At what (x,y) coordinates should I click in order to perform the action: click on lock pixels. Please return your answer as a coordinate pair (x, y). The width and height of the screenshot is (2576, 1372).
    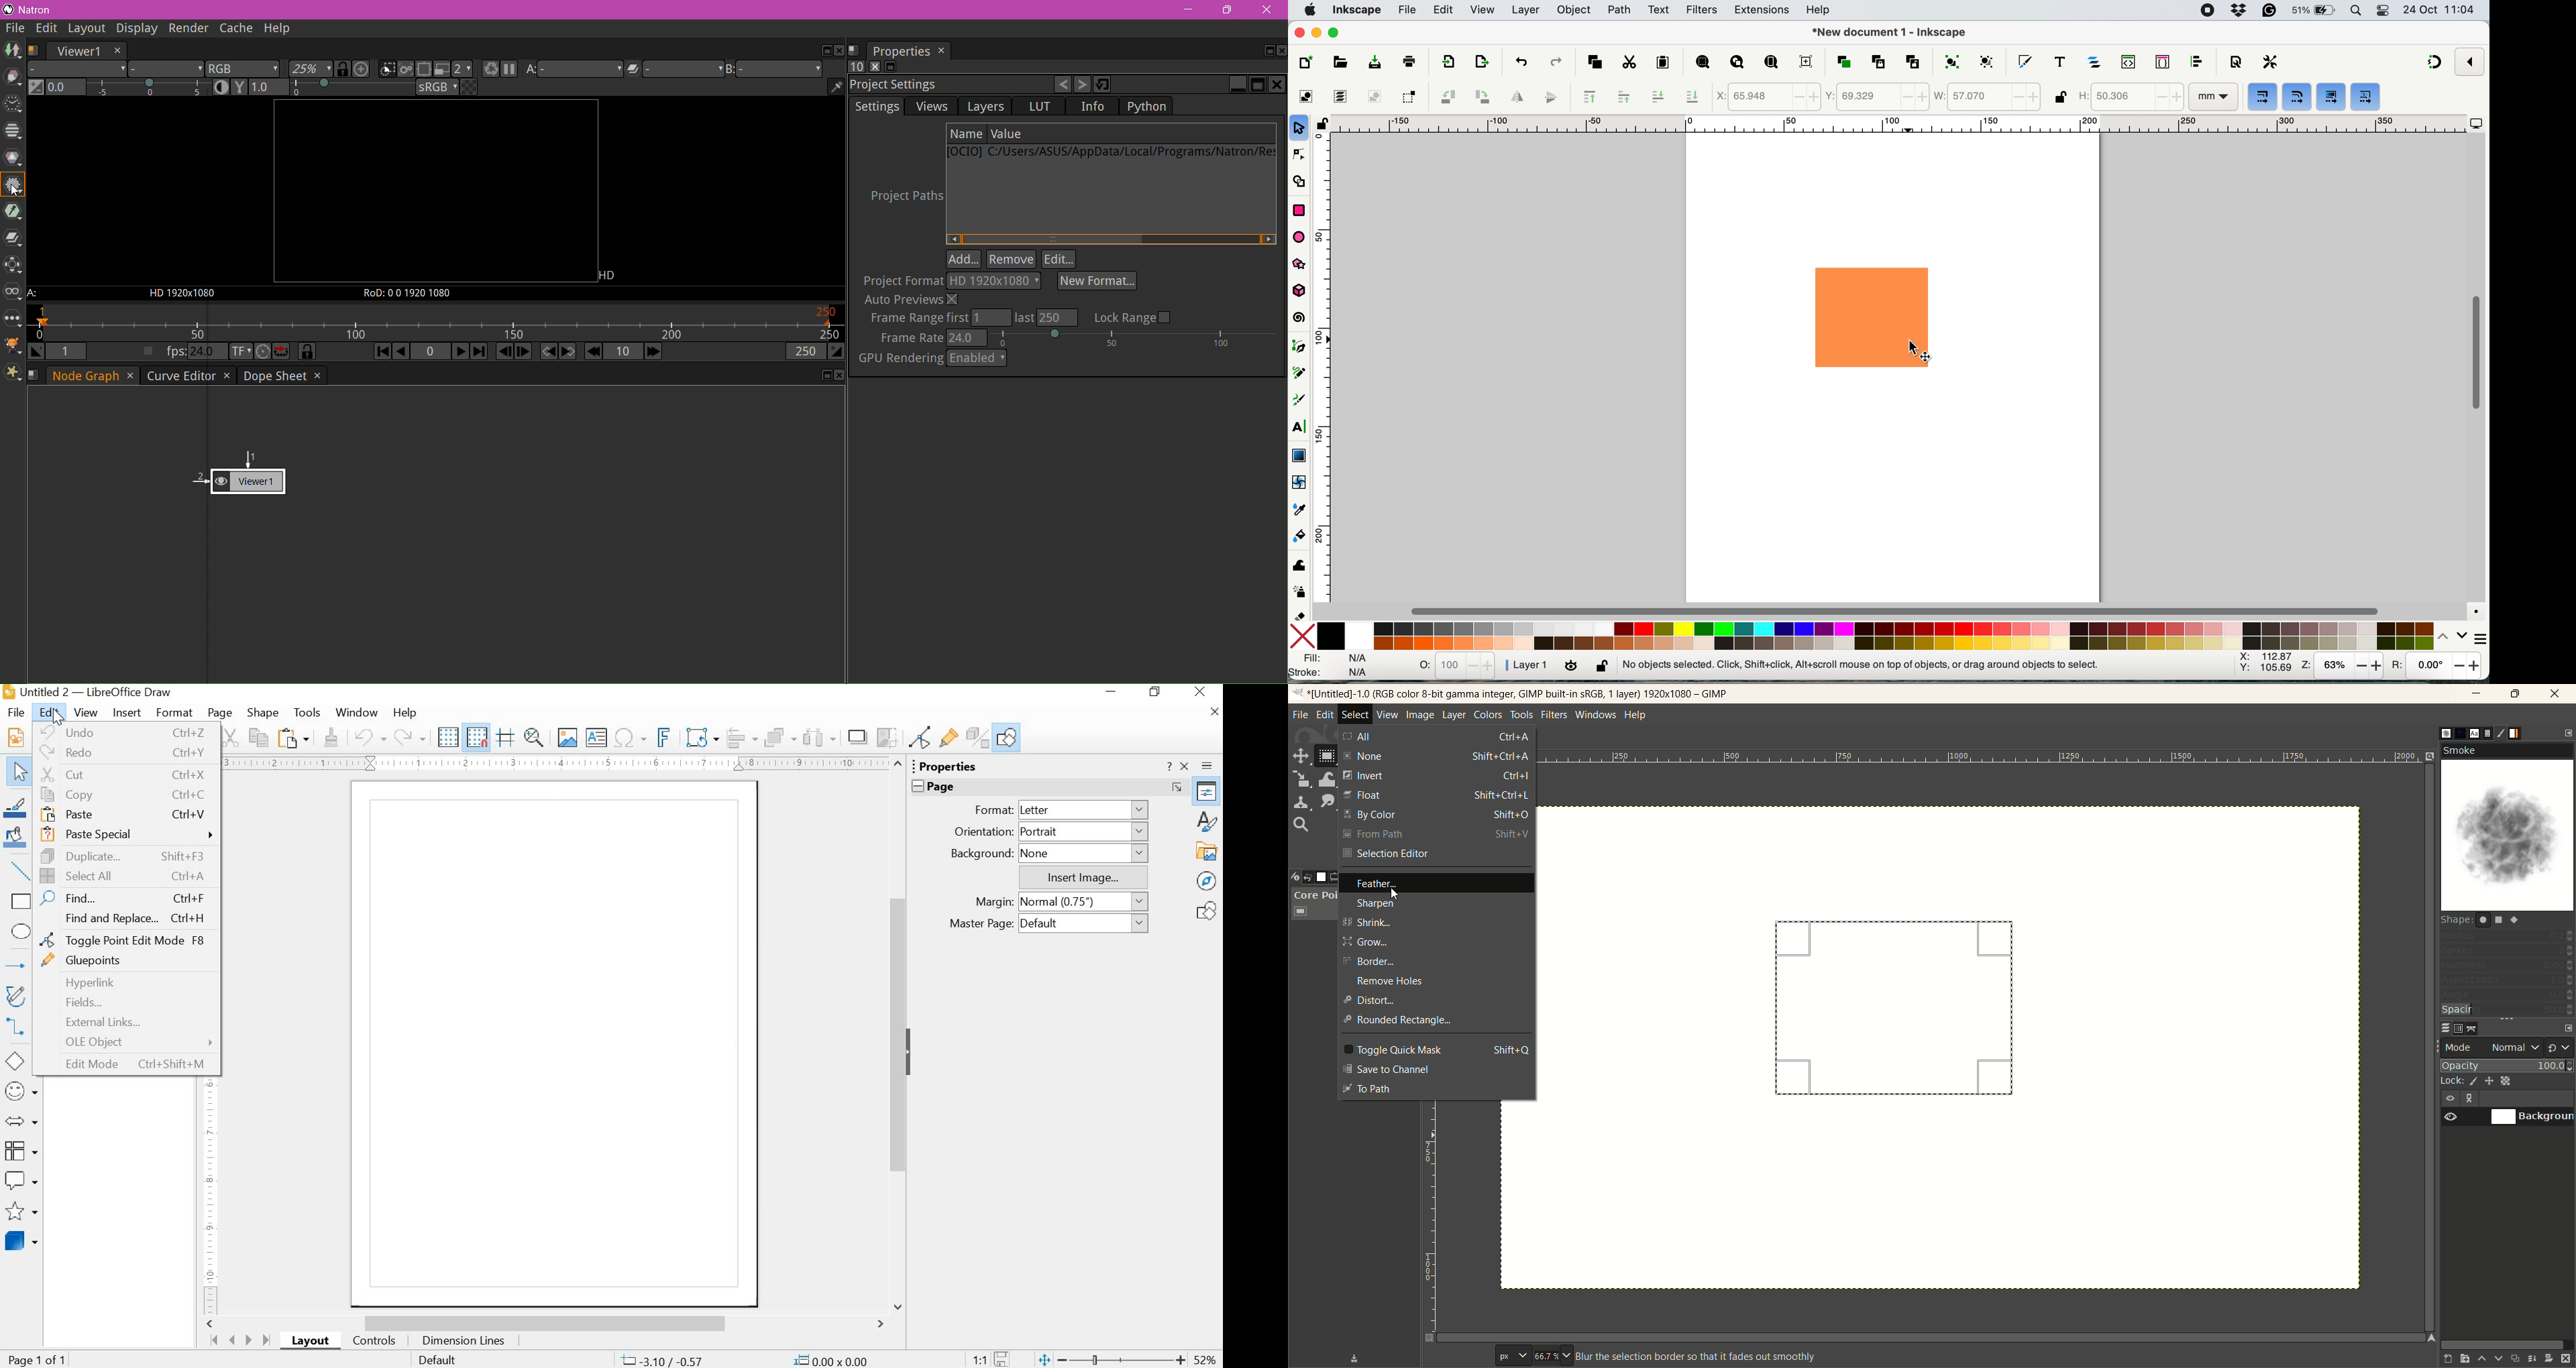
    Looking at the image, I should click on (2473, 1082).